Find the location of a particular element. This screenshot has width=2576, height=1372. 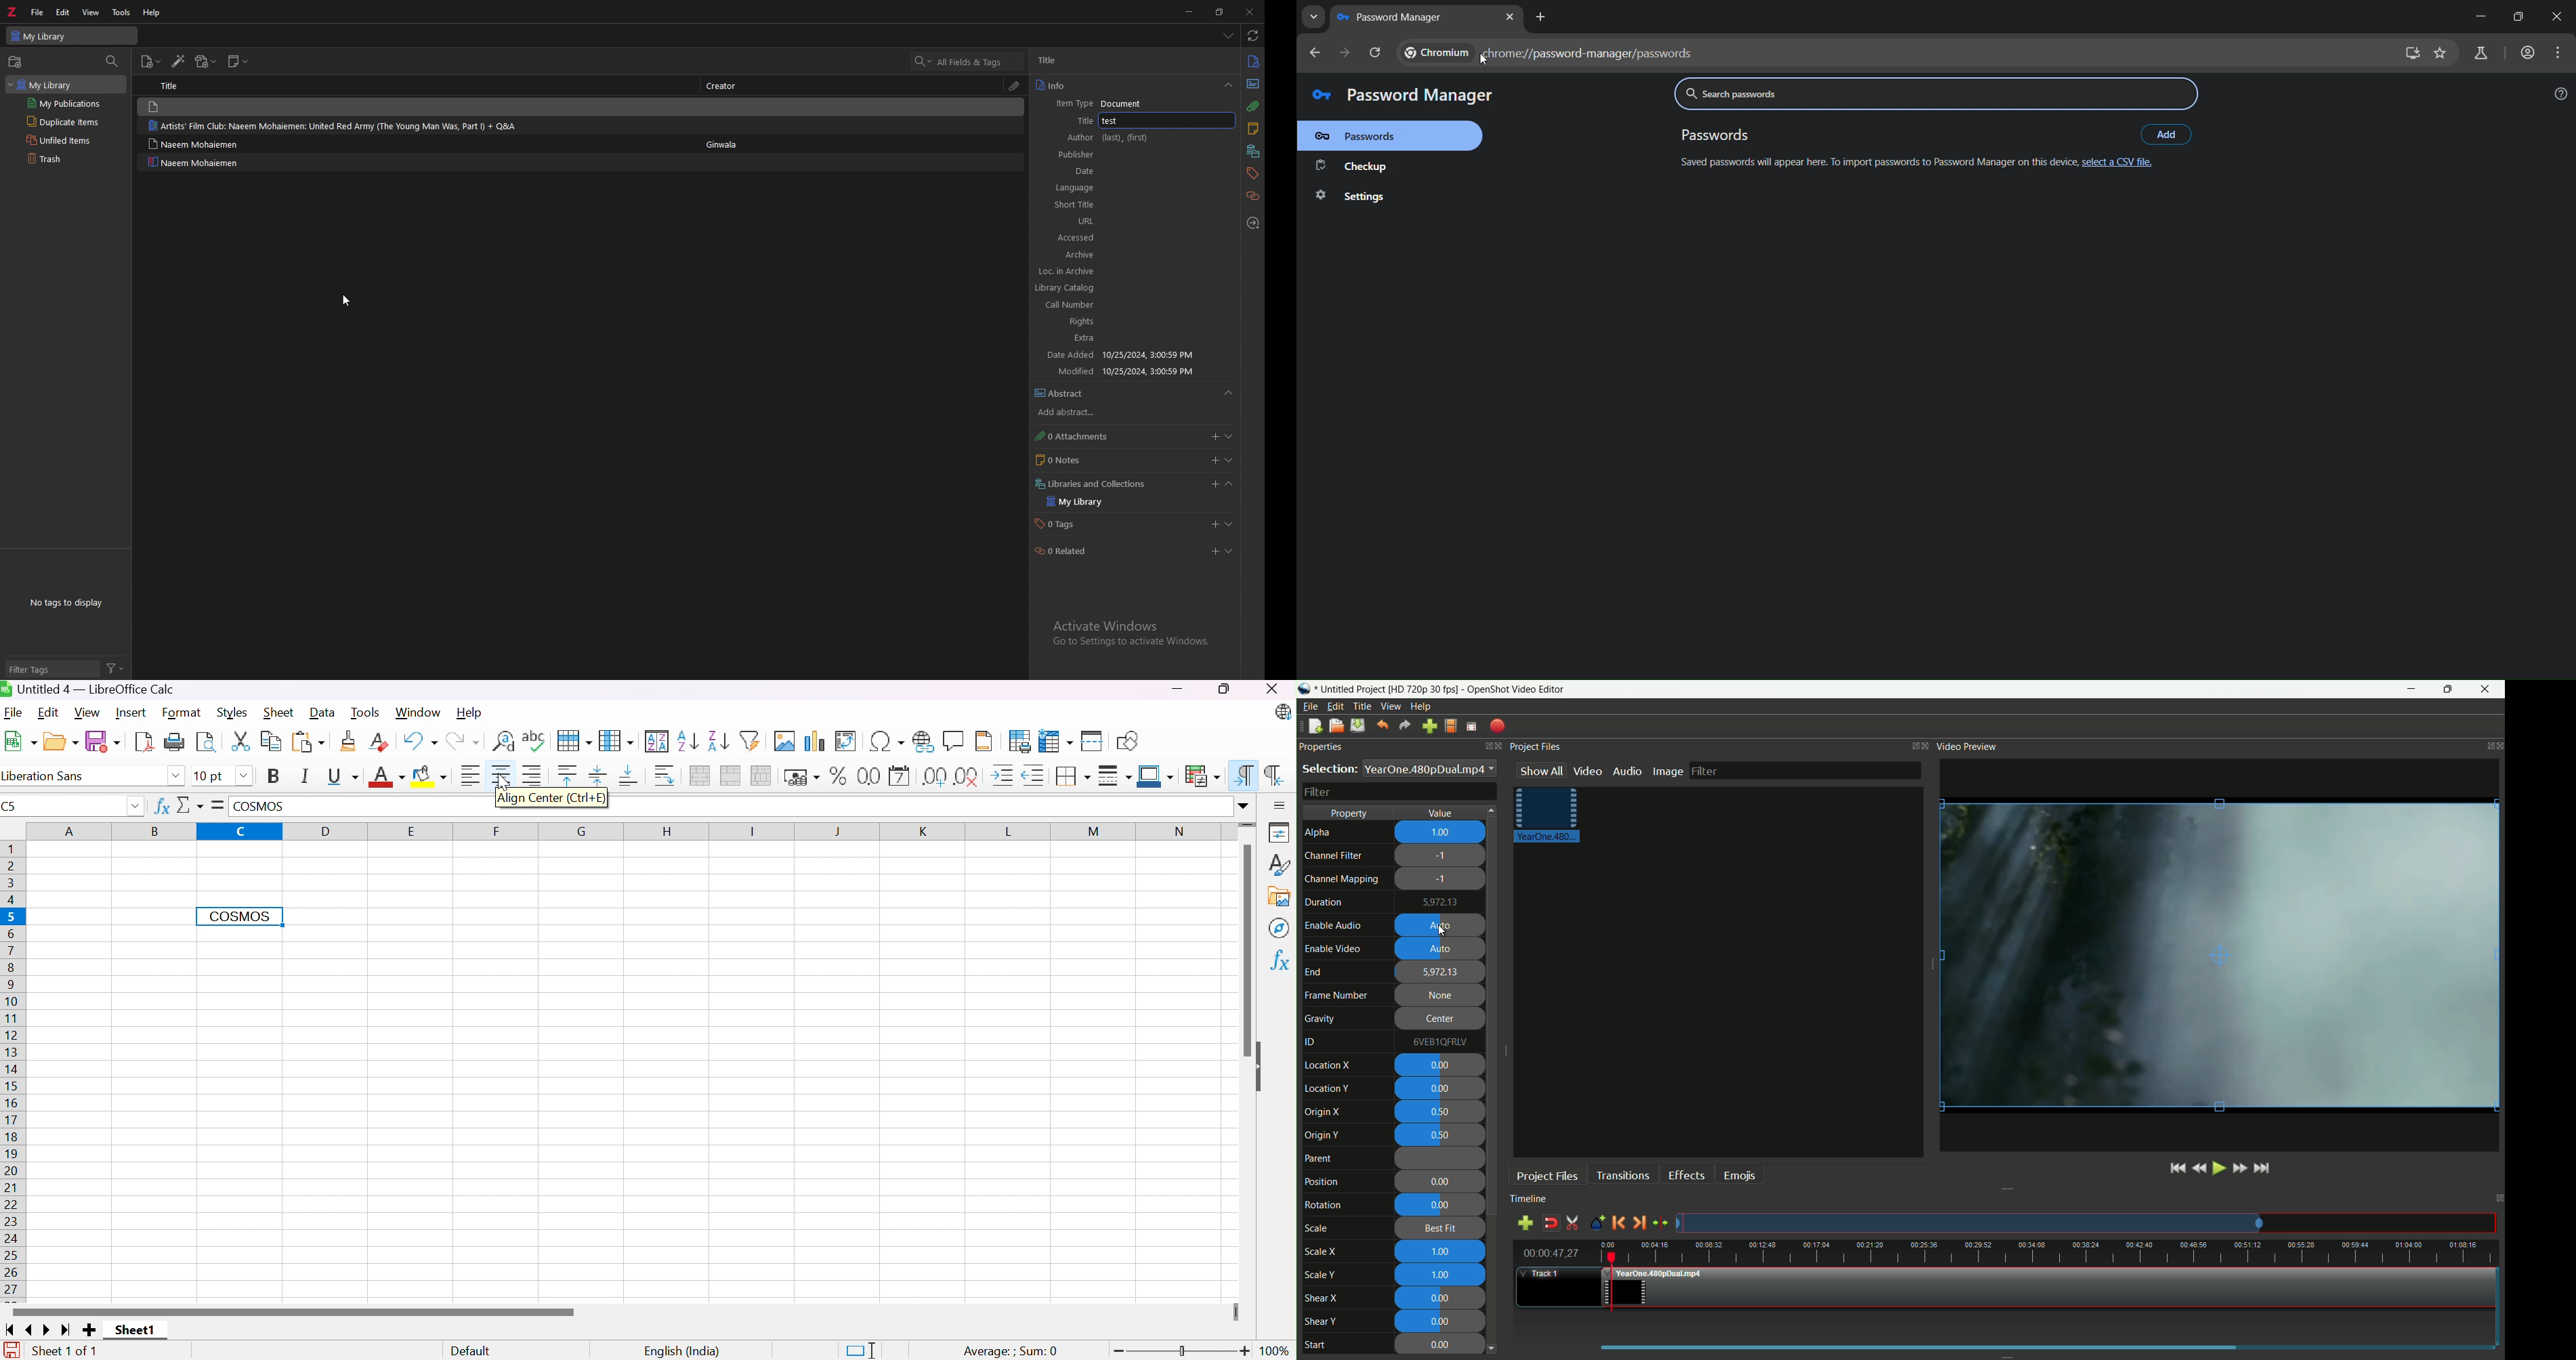

LibreOffice Update Available is located at coordinates (1282, 712).